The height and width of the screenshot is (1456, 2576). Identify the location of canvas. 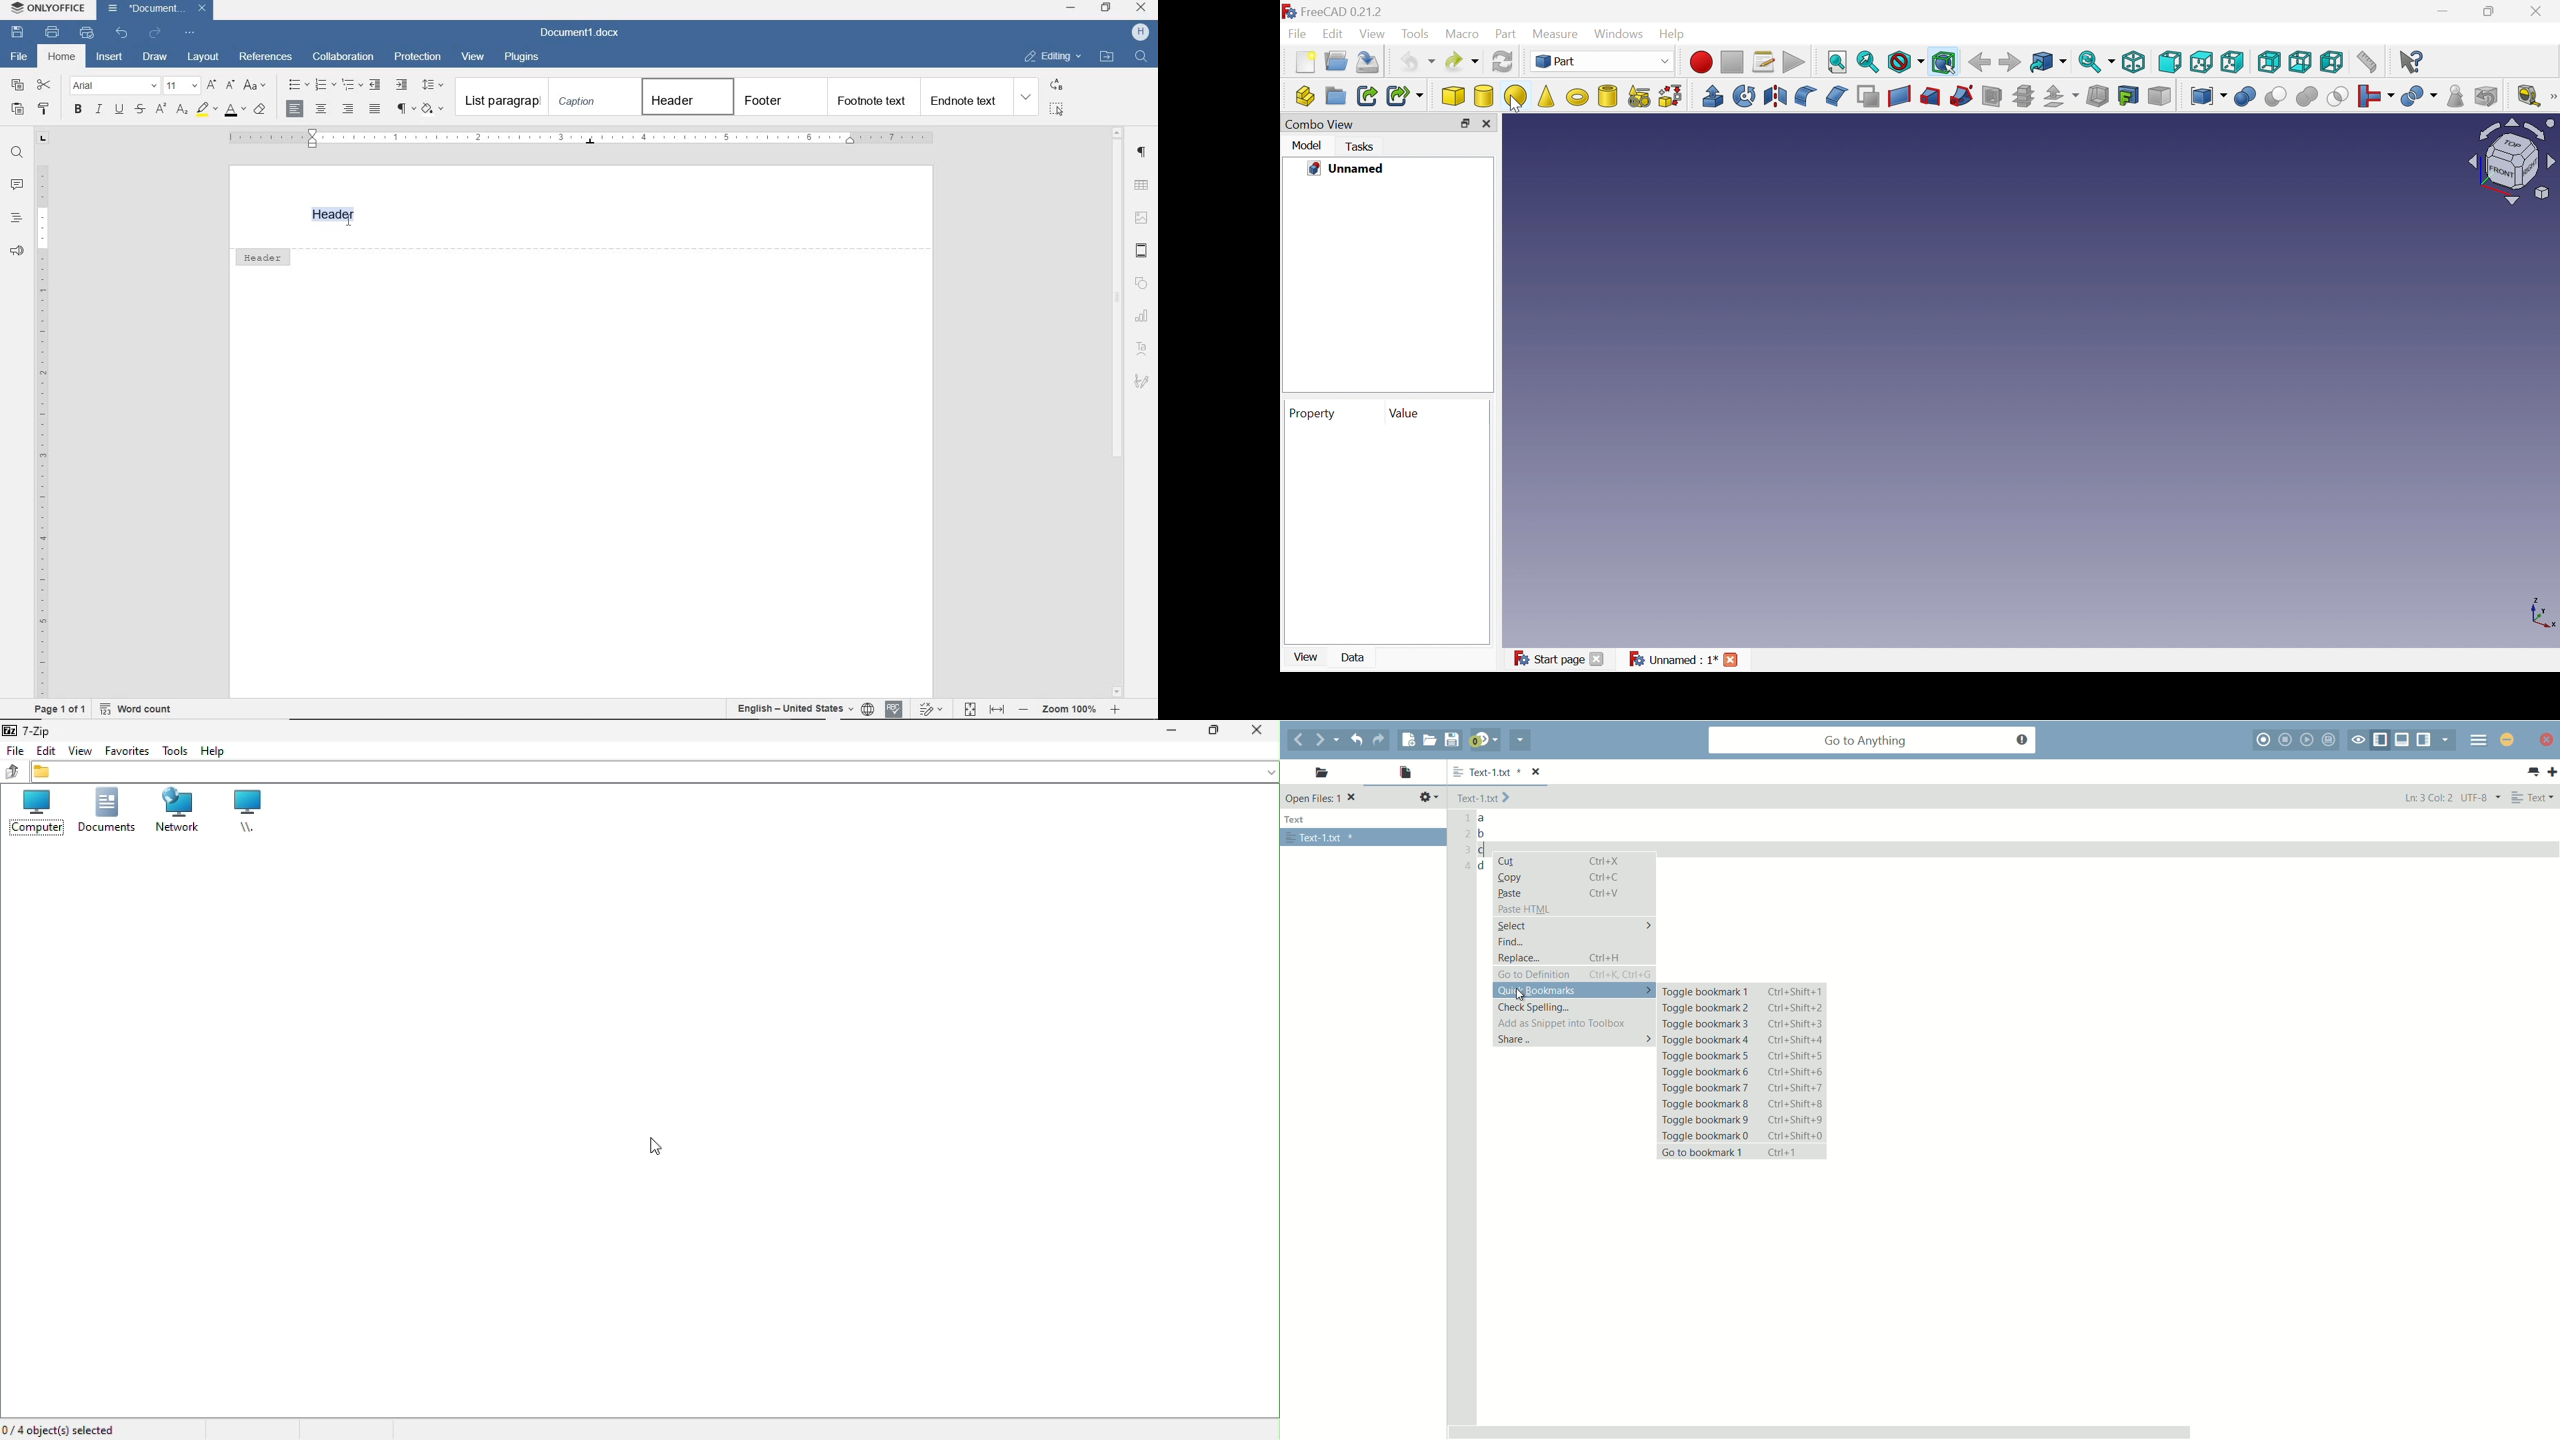
(2027, 380).